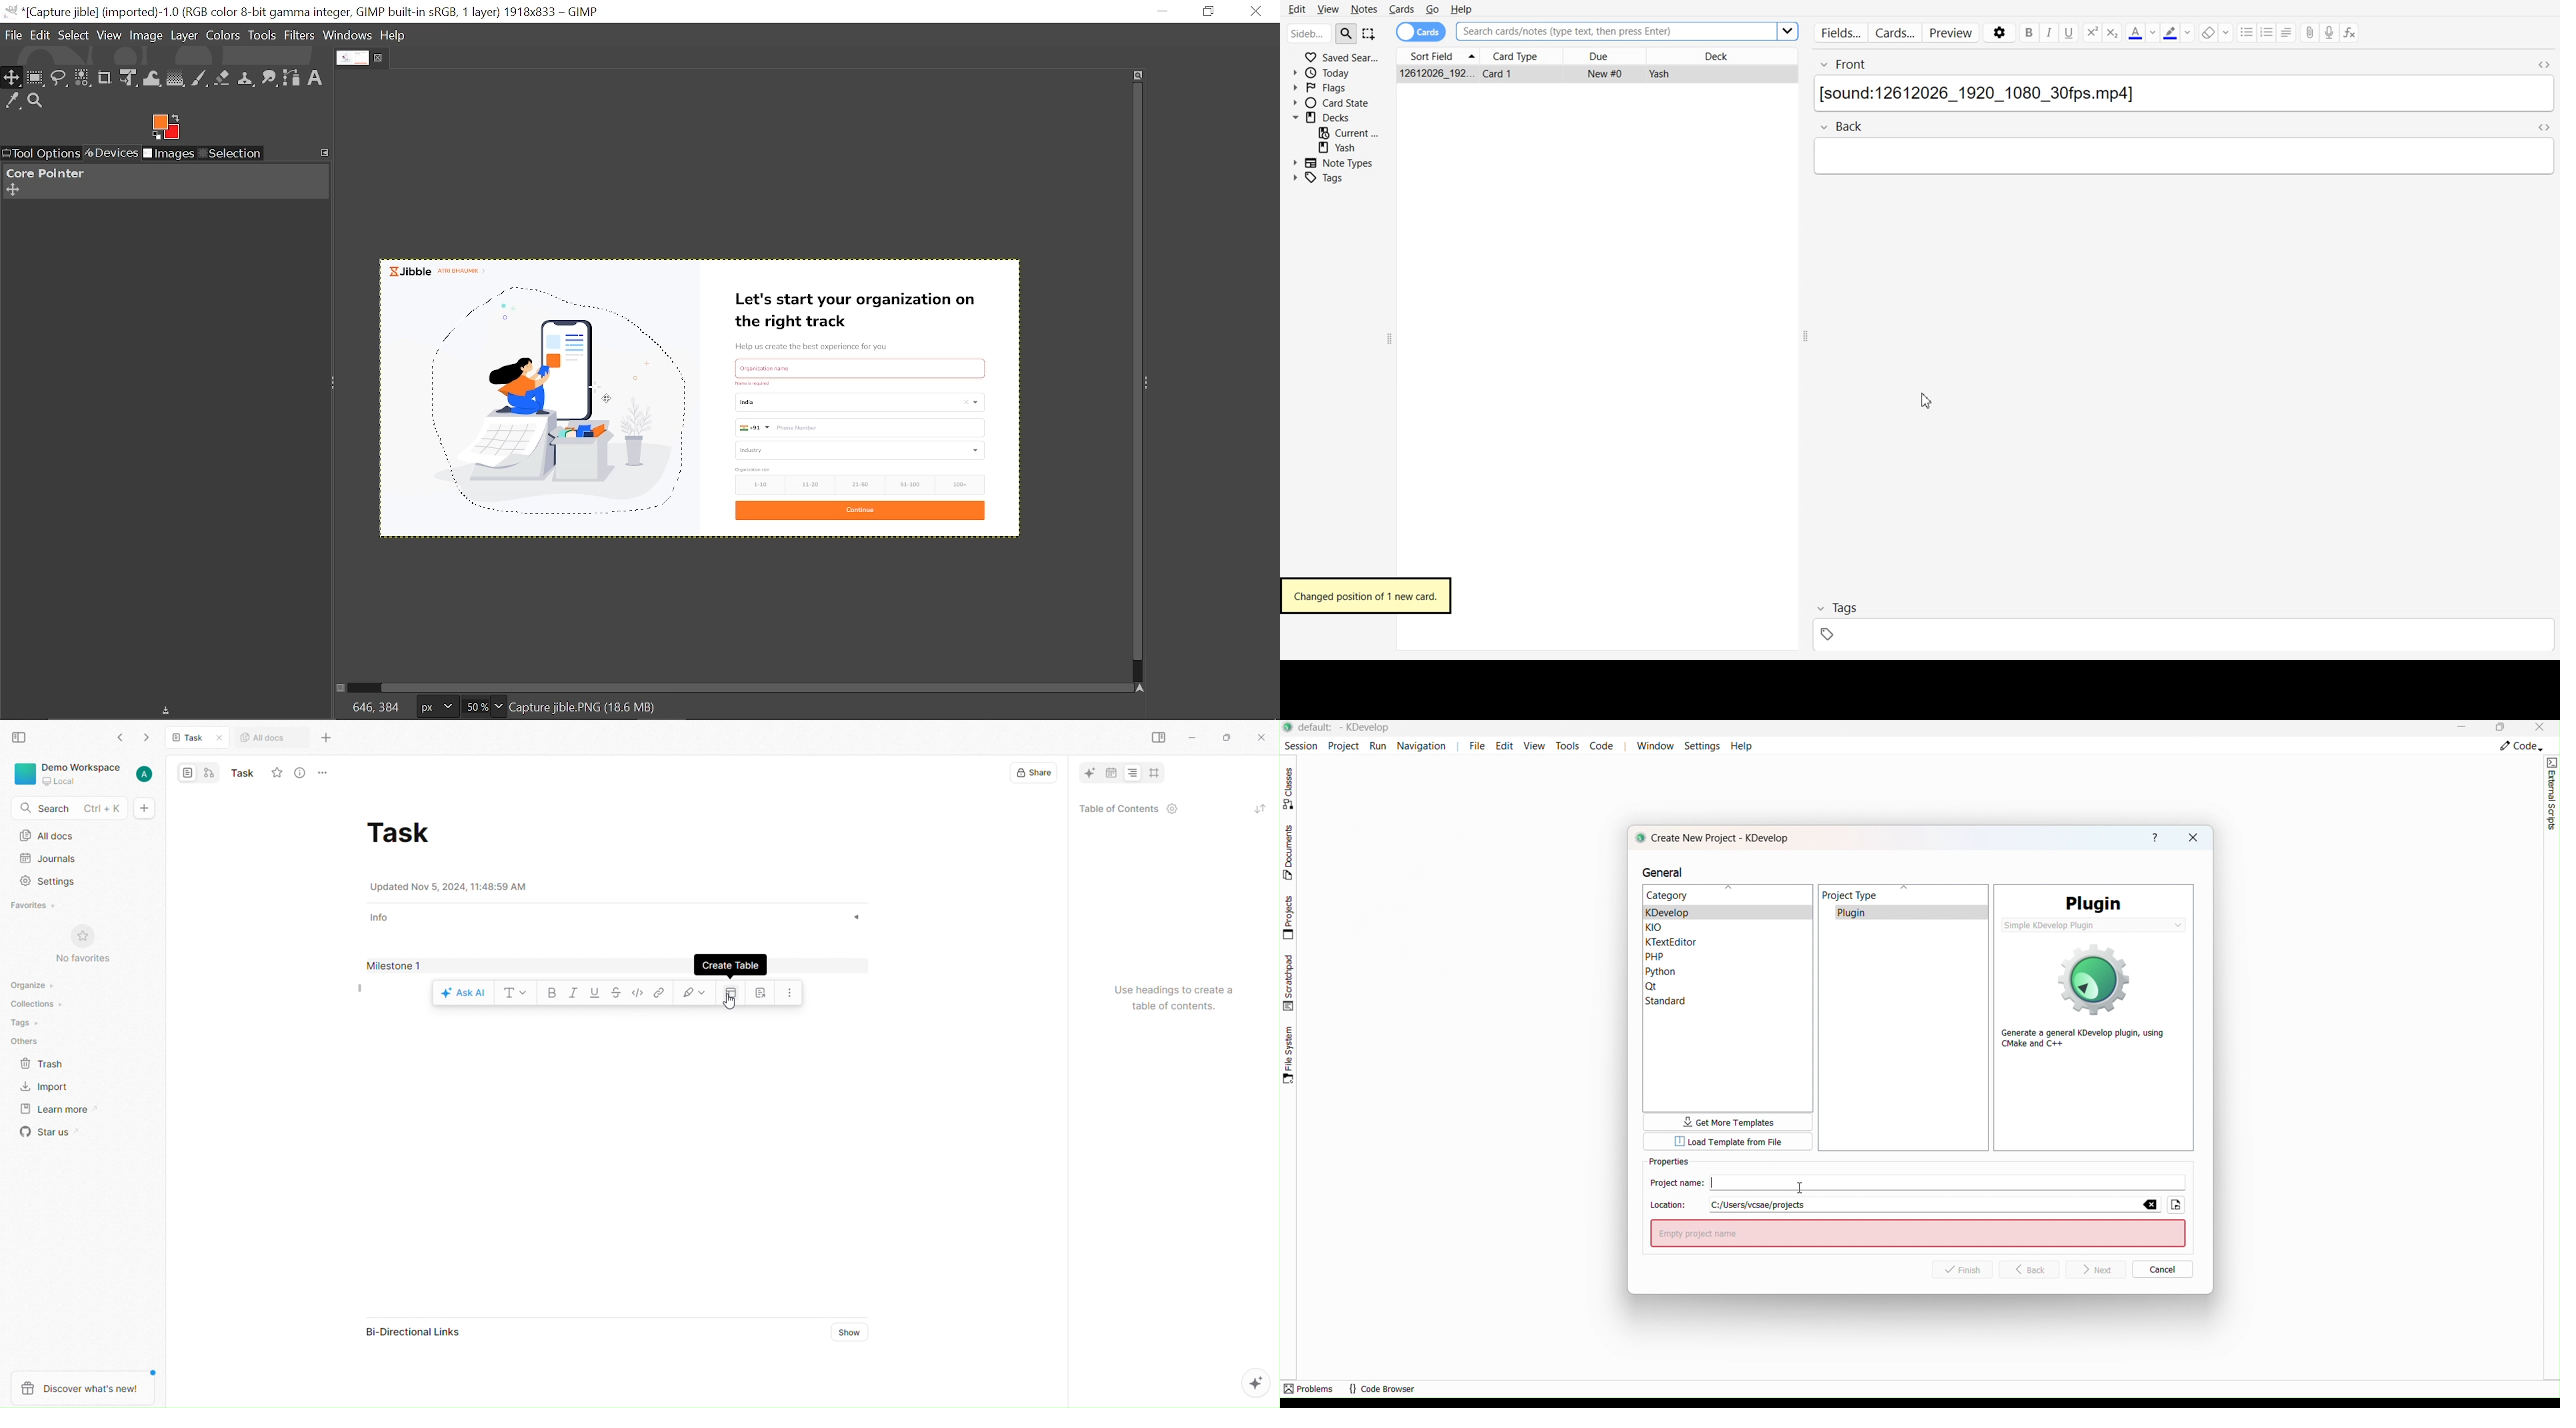  I want to click on Vertical scrollbar, so click(1134, 373).